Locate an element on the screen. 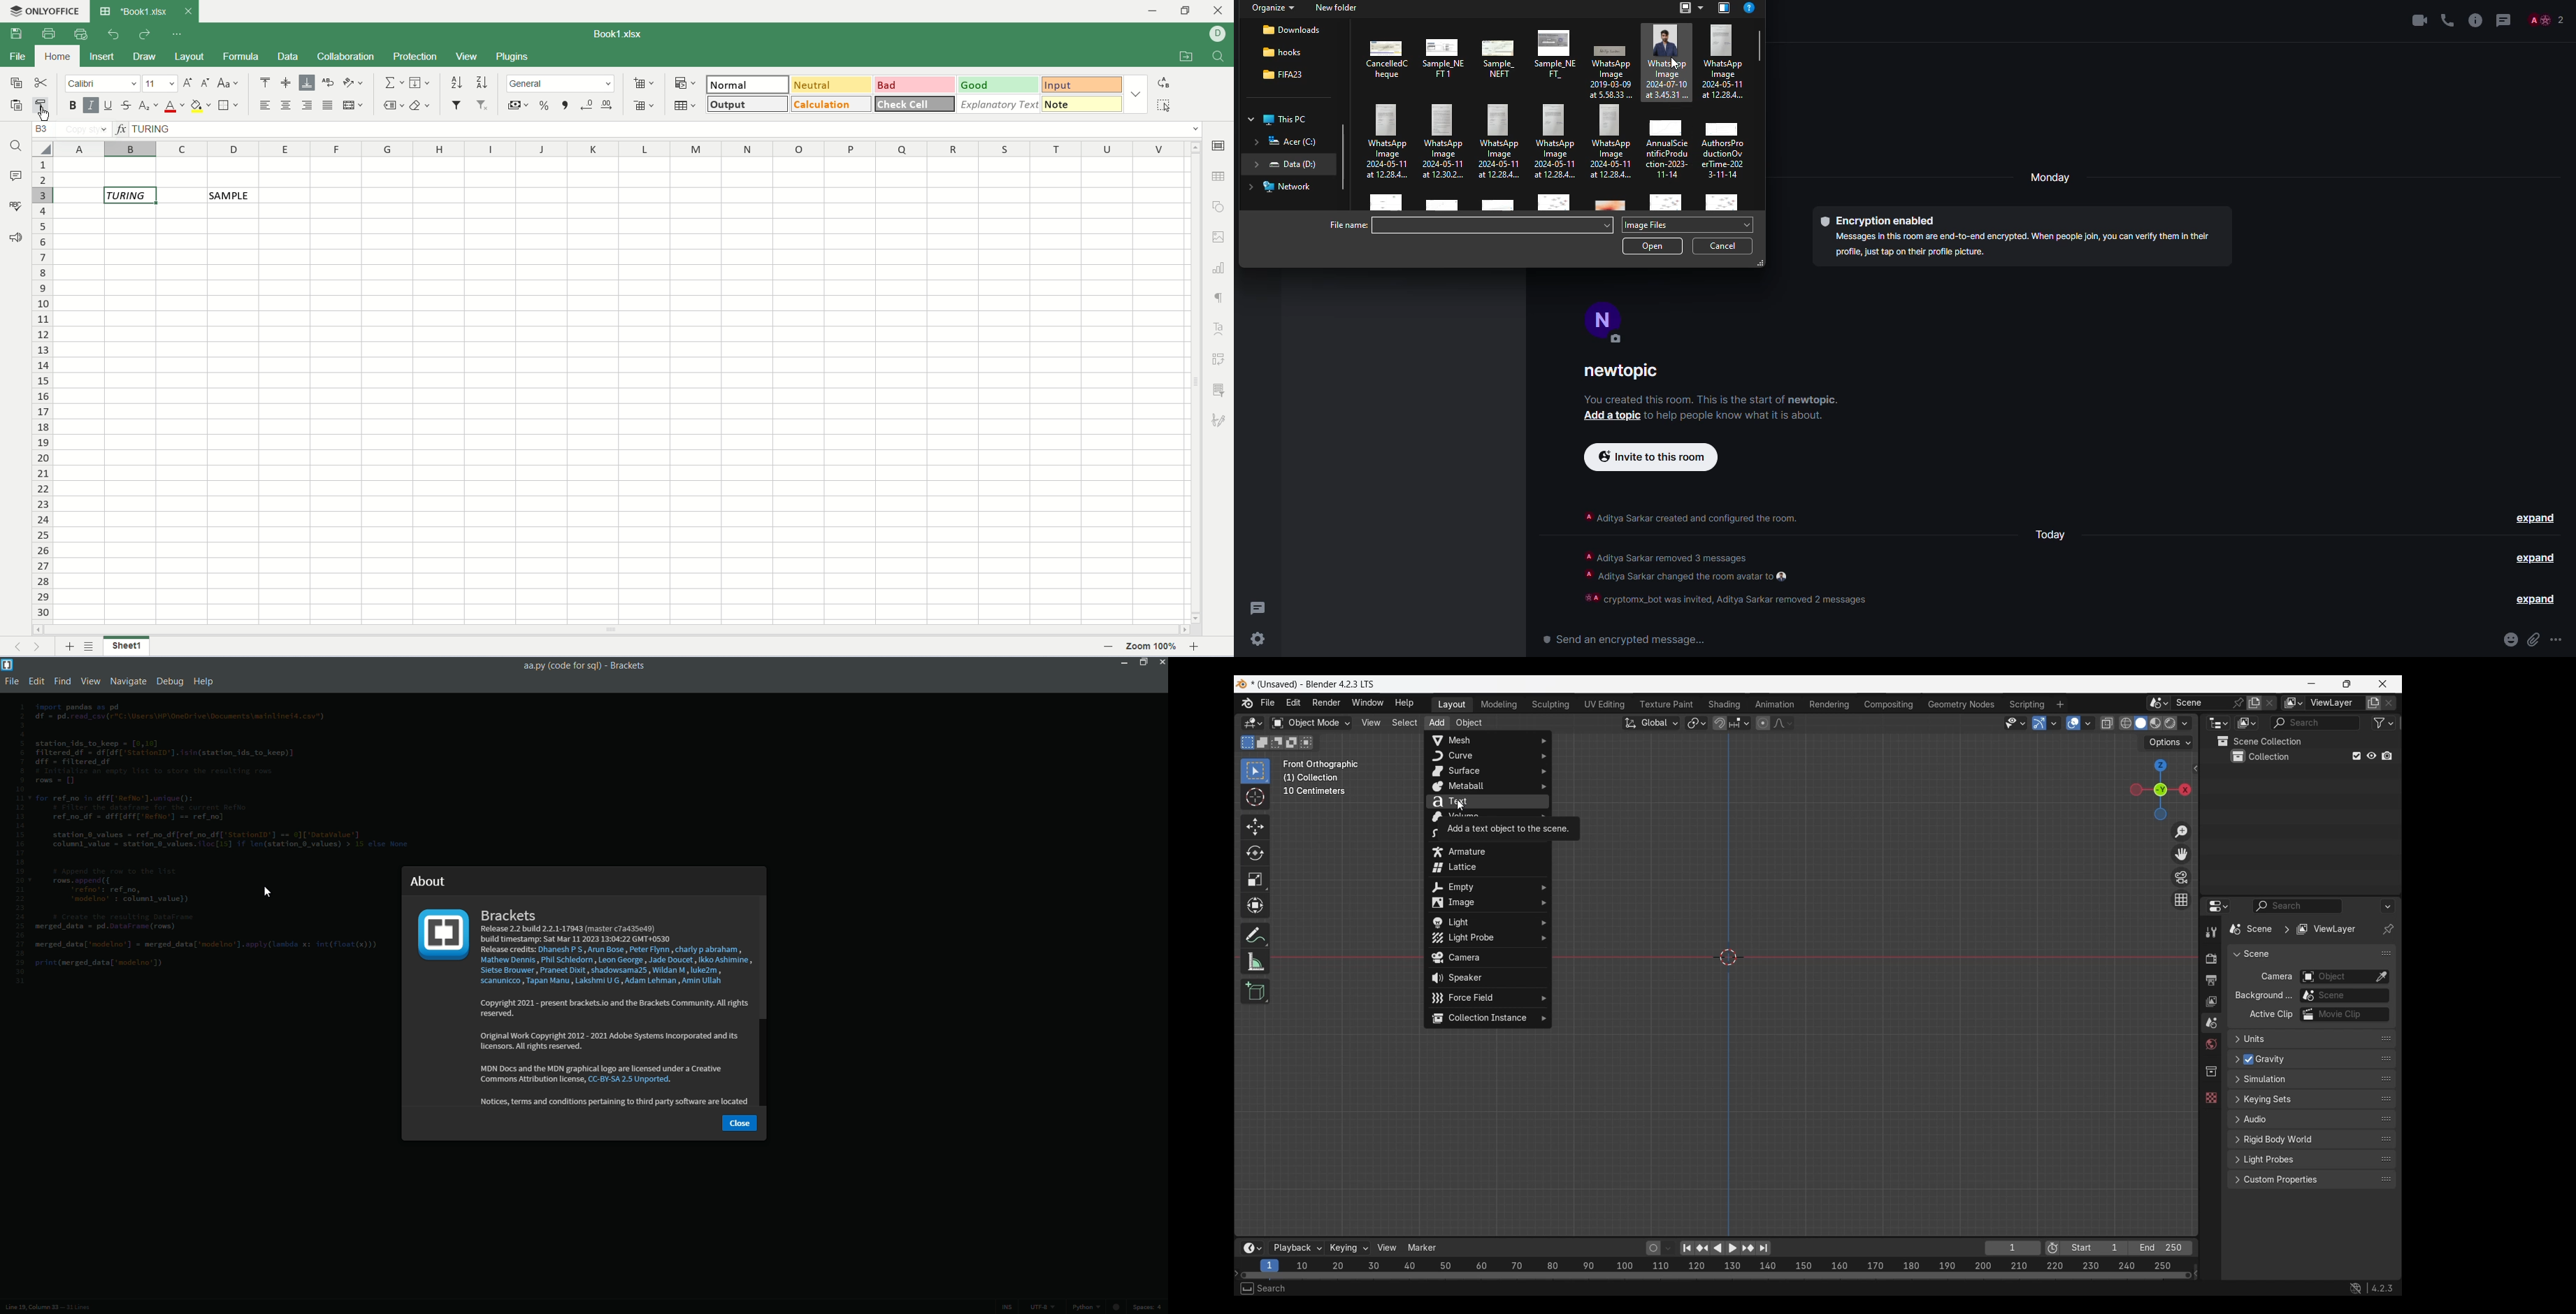 Image resolution: width=2576 pixels, height=1316 pixels. input is located at coordinates (1085, 85).